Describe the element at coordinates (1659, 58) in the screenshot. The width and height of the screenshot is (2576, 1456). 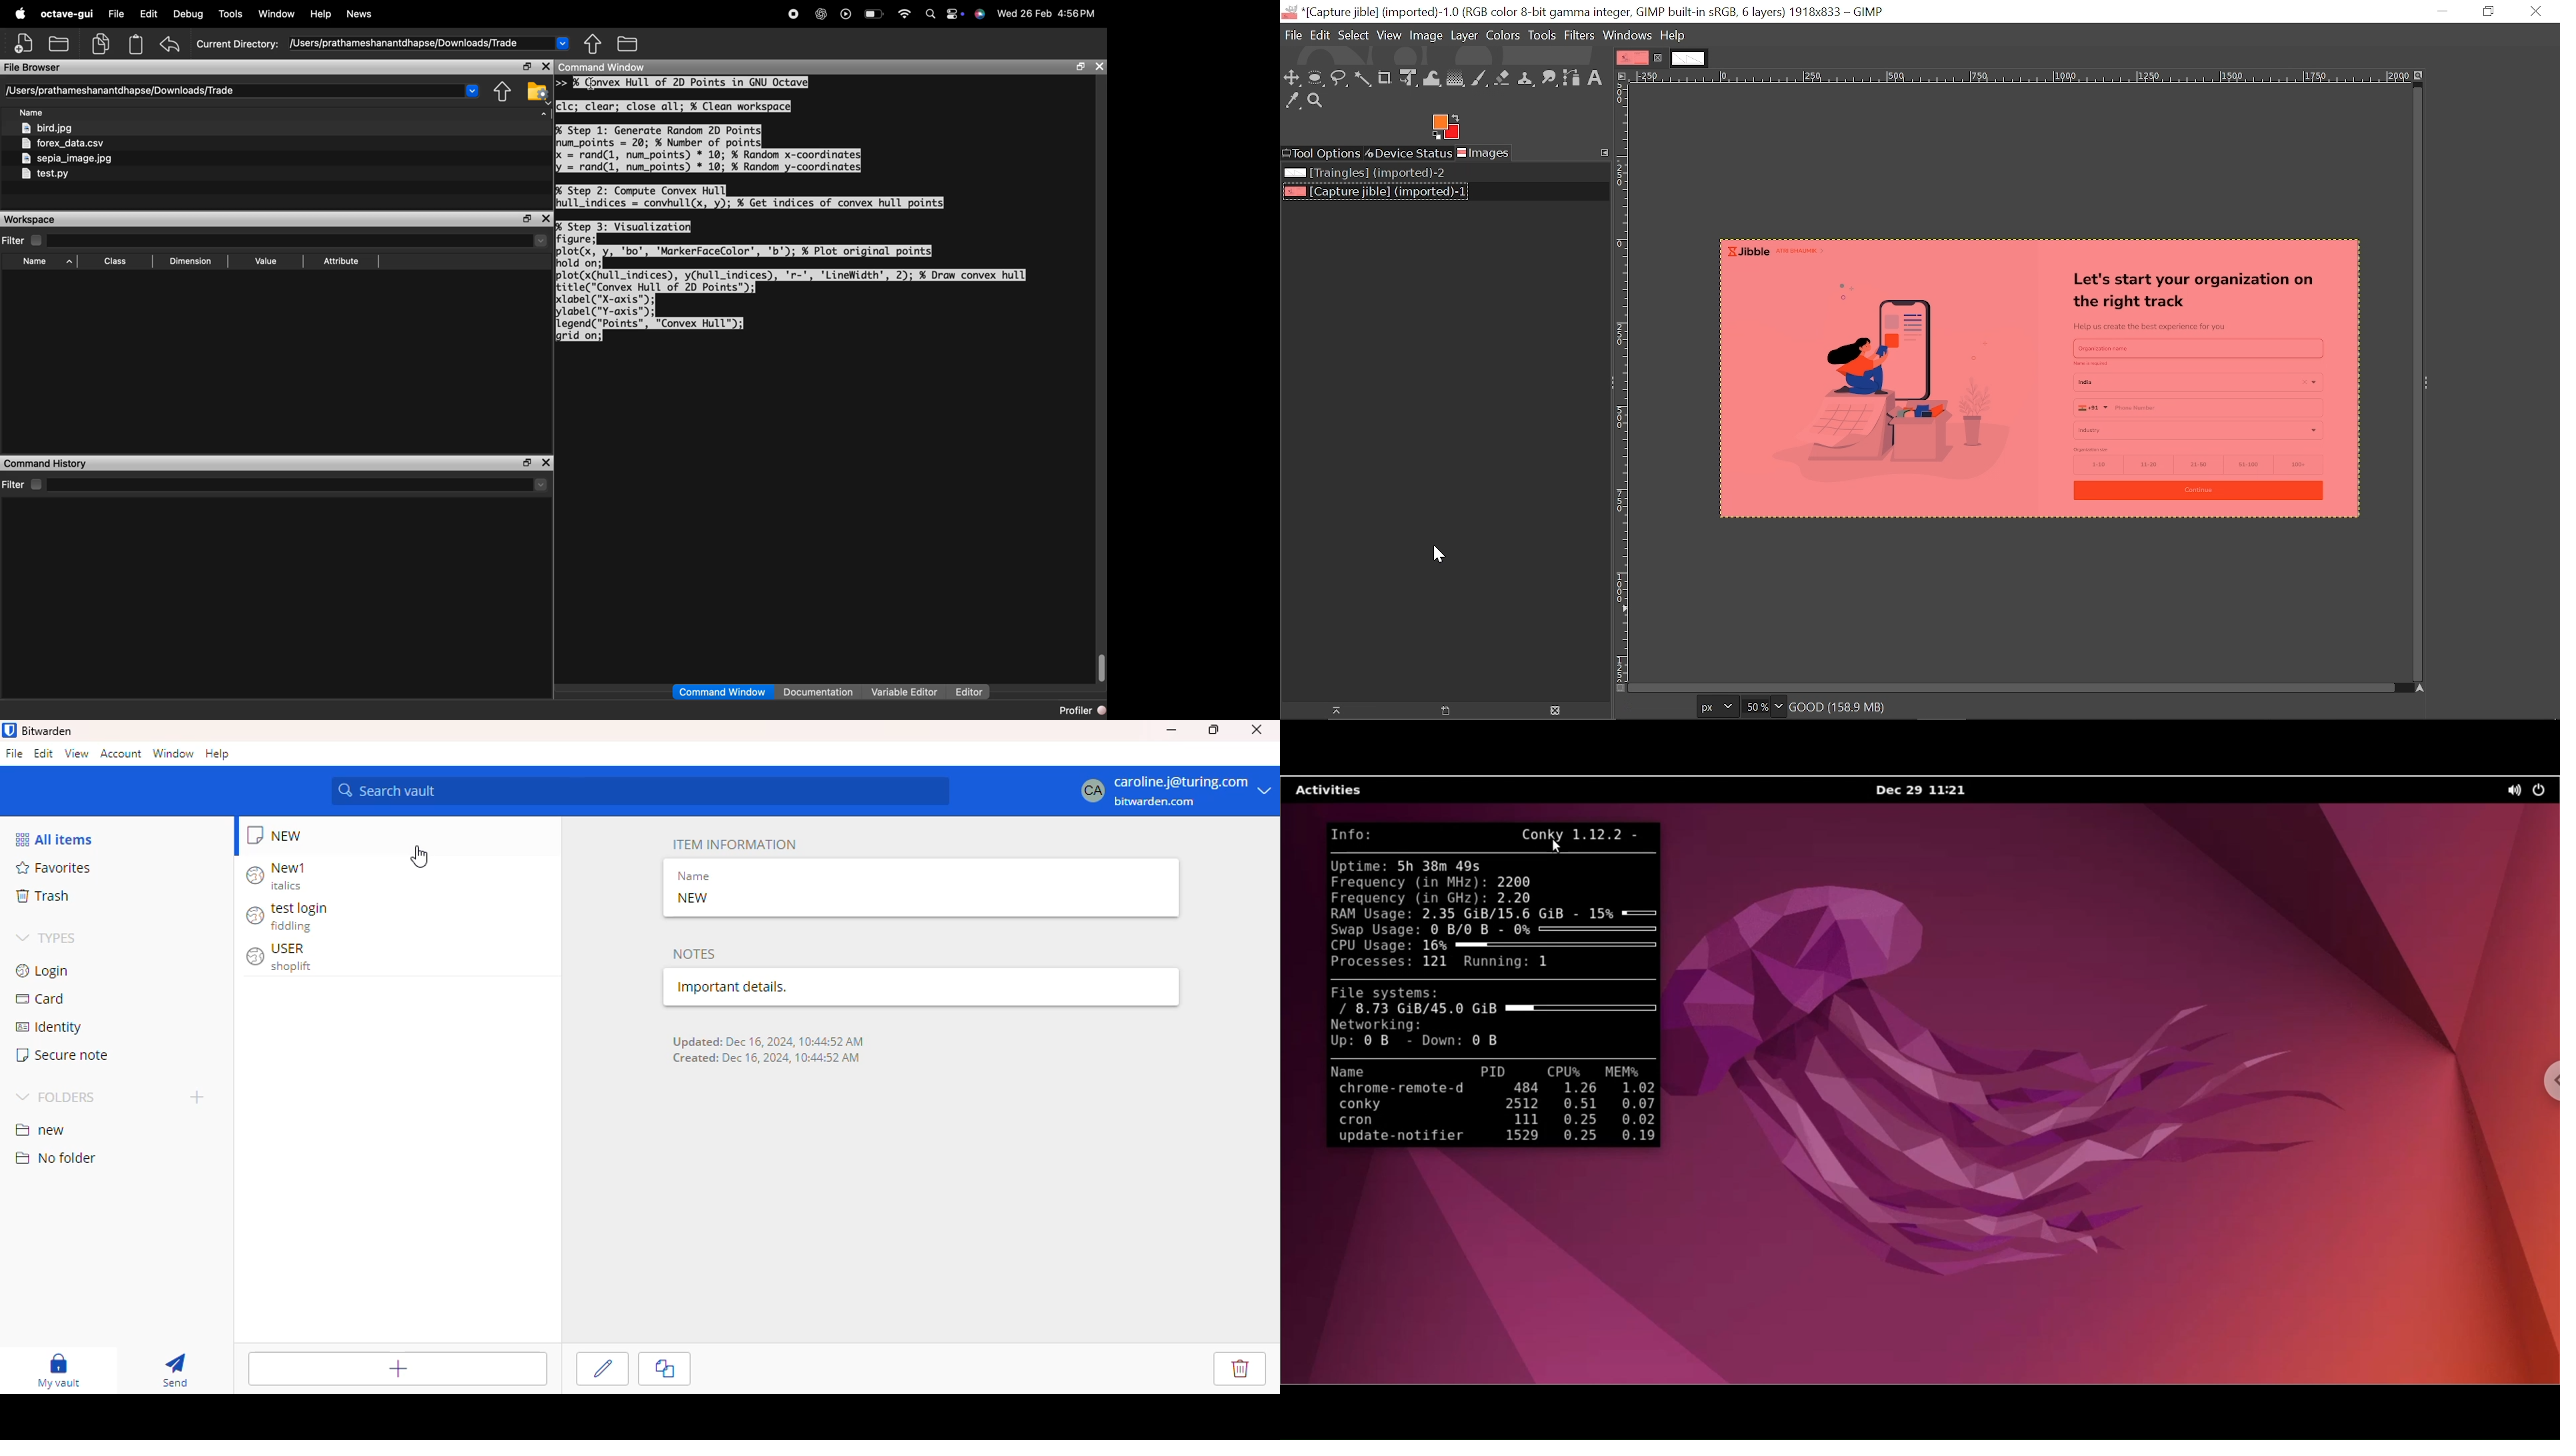
I see `Close current tab` at that location.